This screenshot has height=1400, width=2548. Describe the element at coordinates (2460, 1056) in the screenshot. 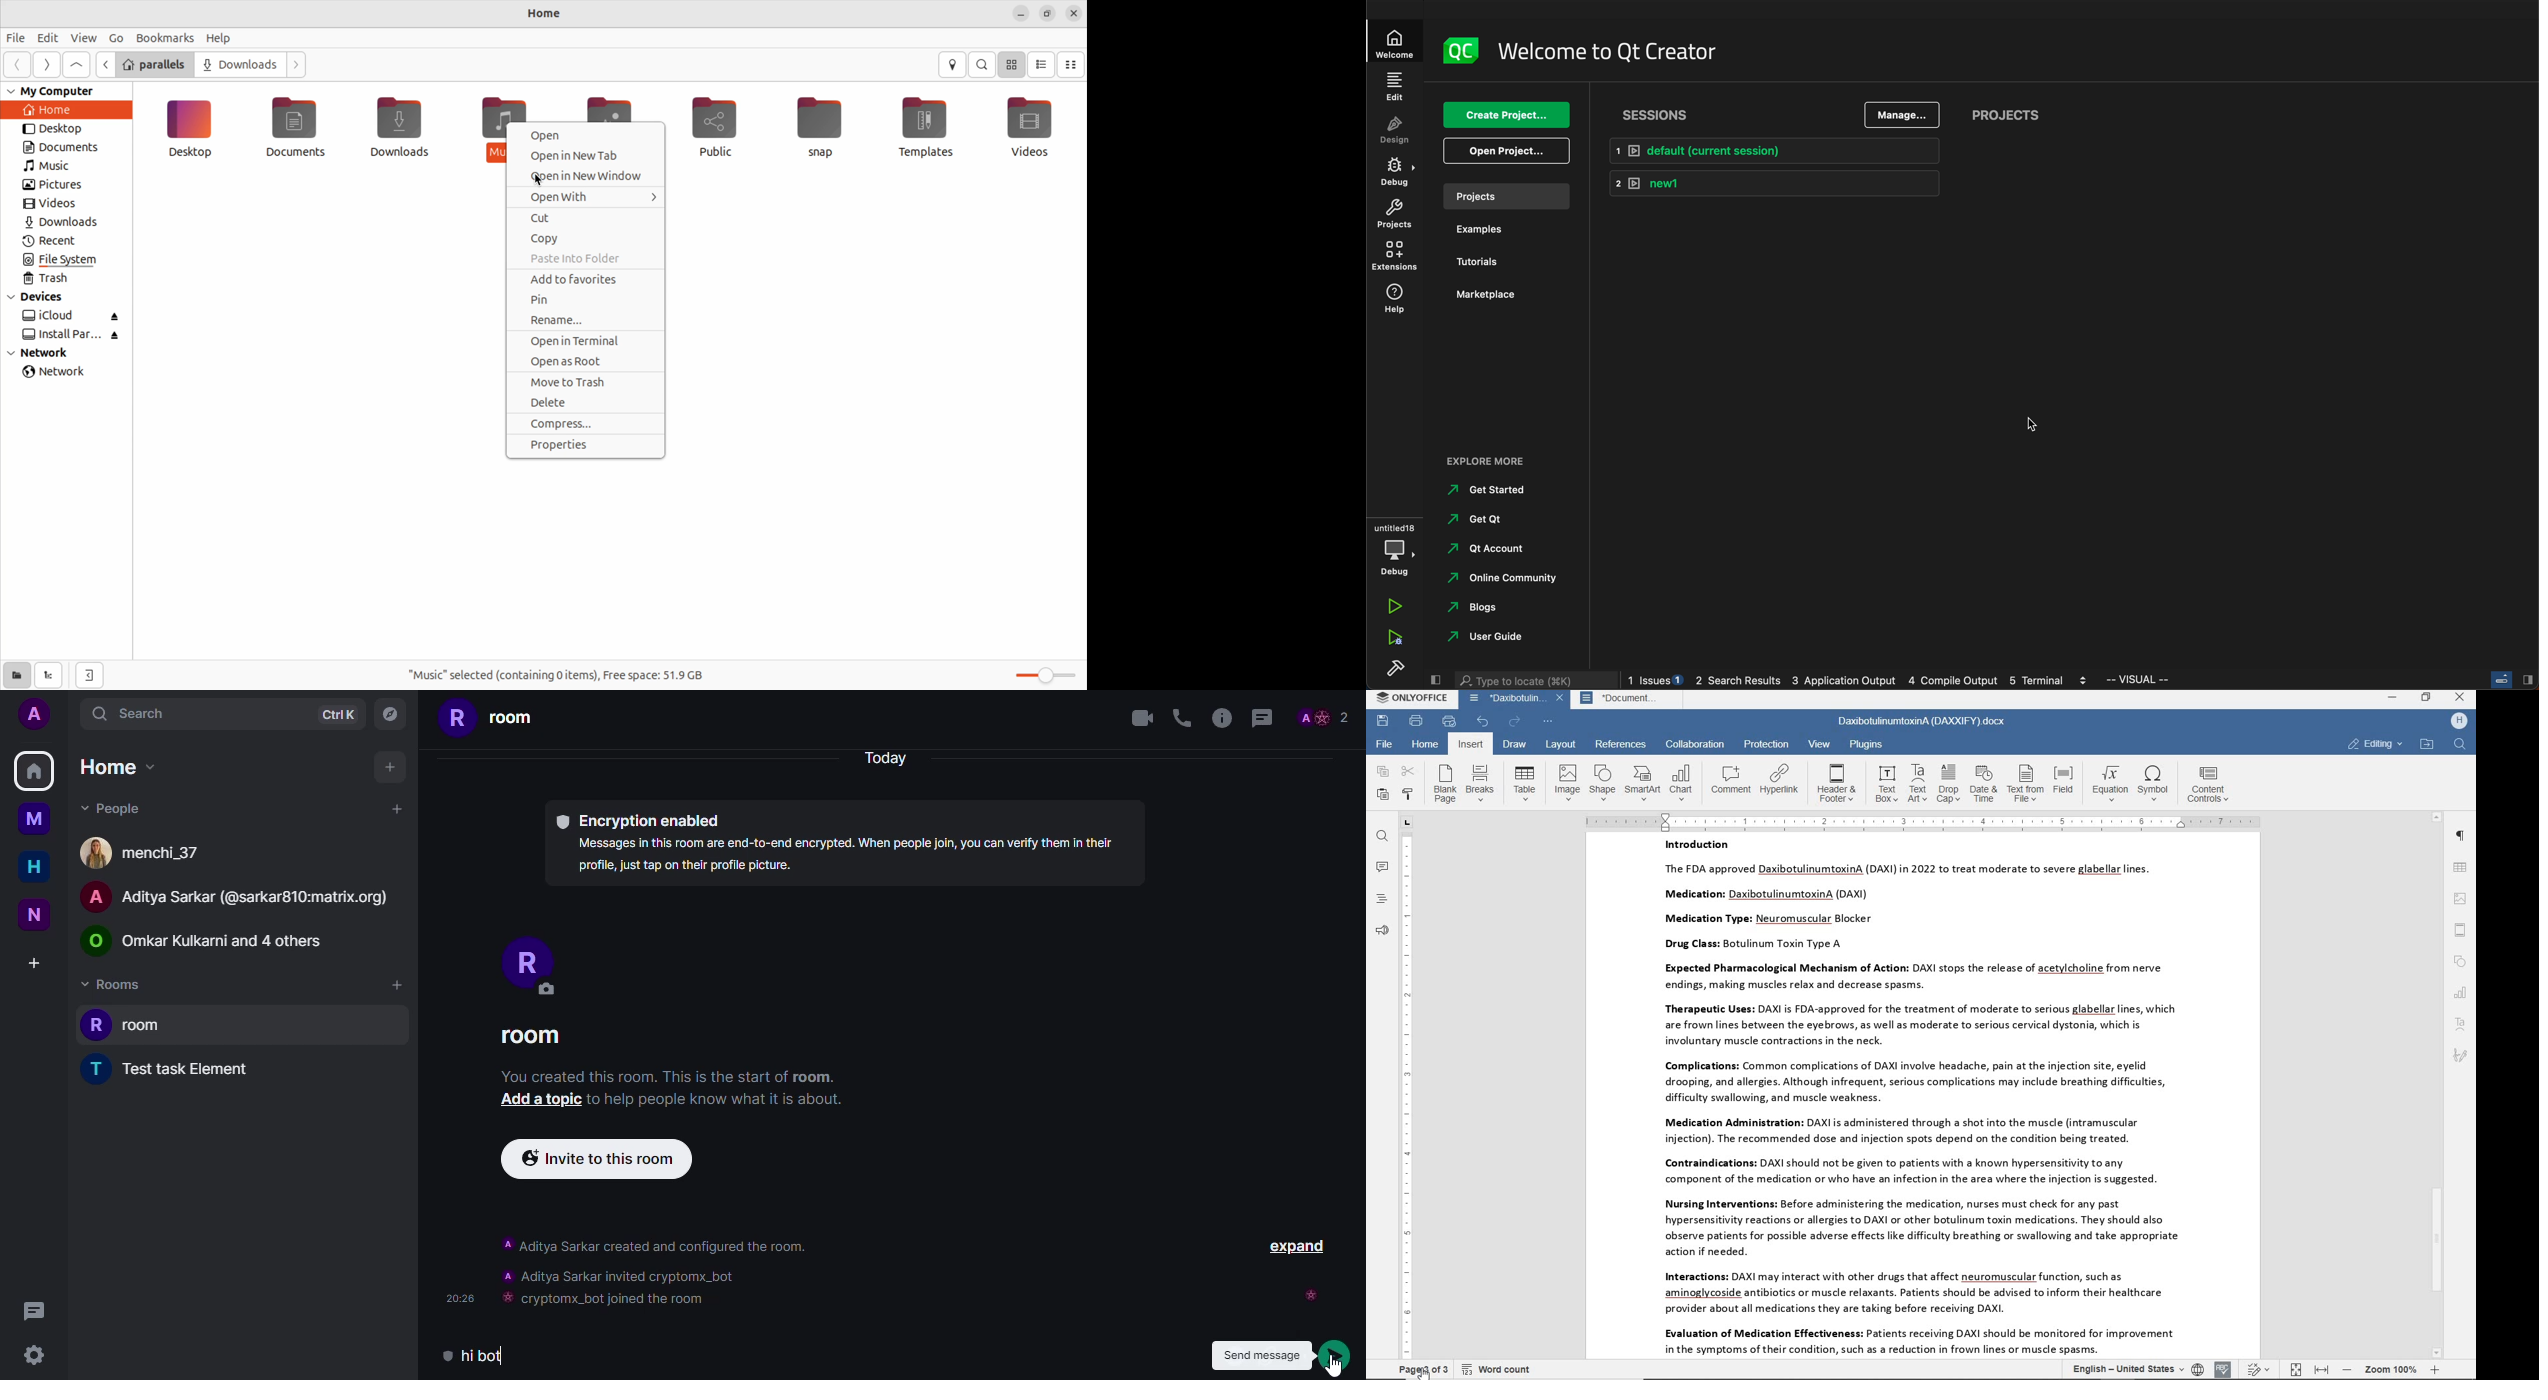

I see `signature` at that location.